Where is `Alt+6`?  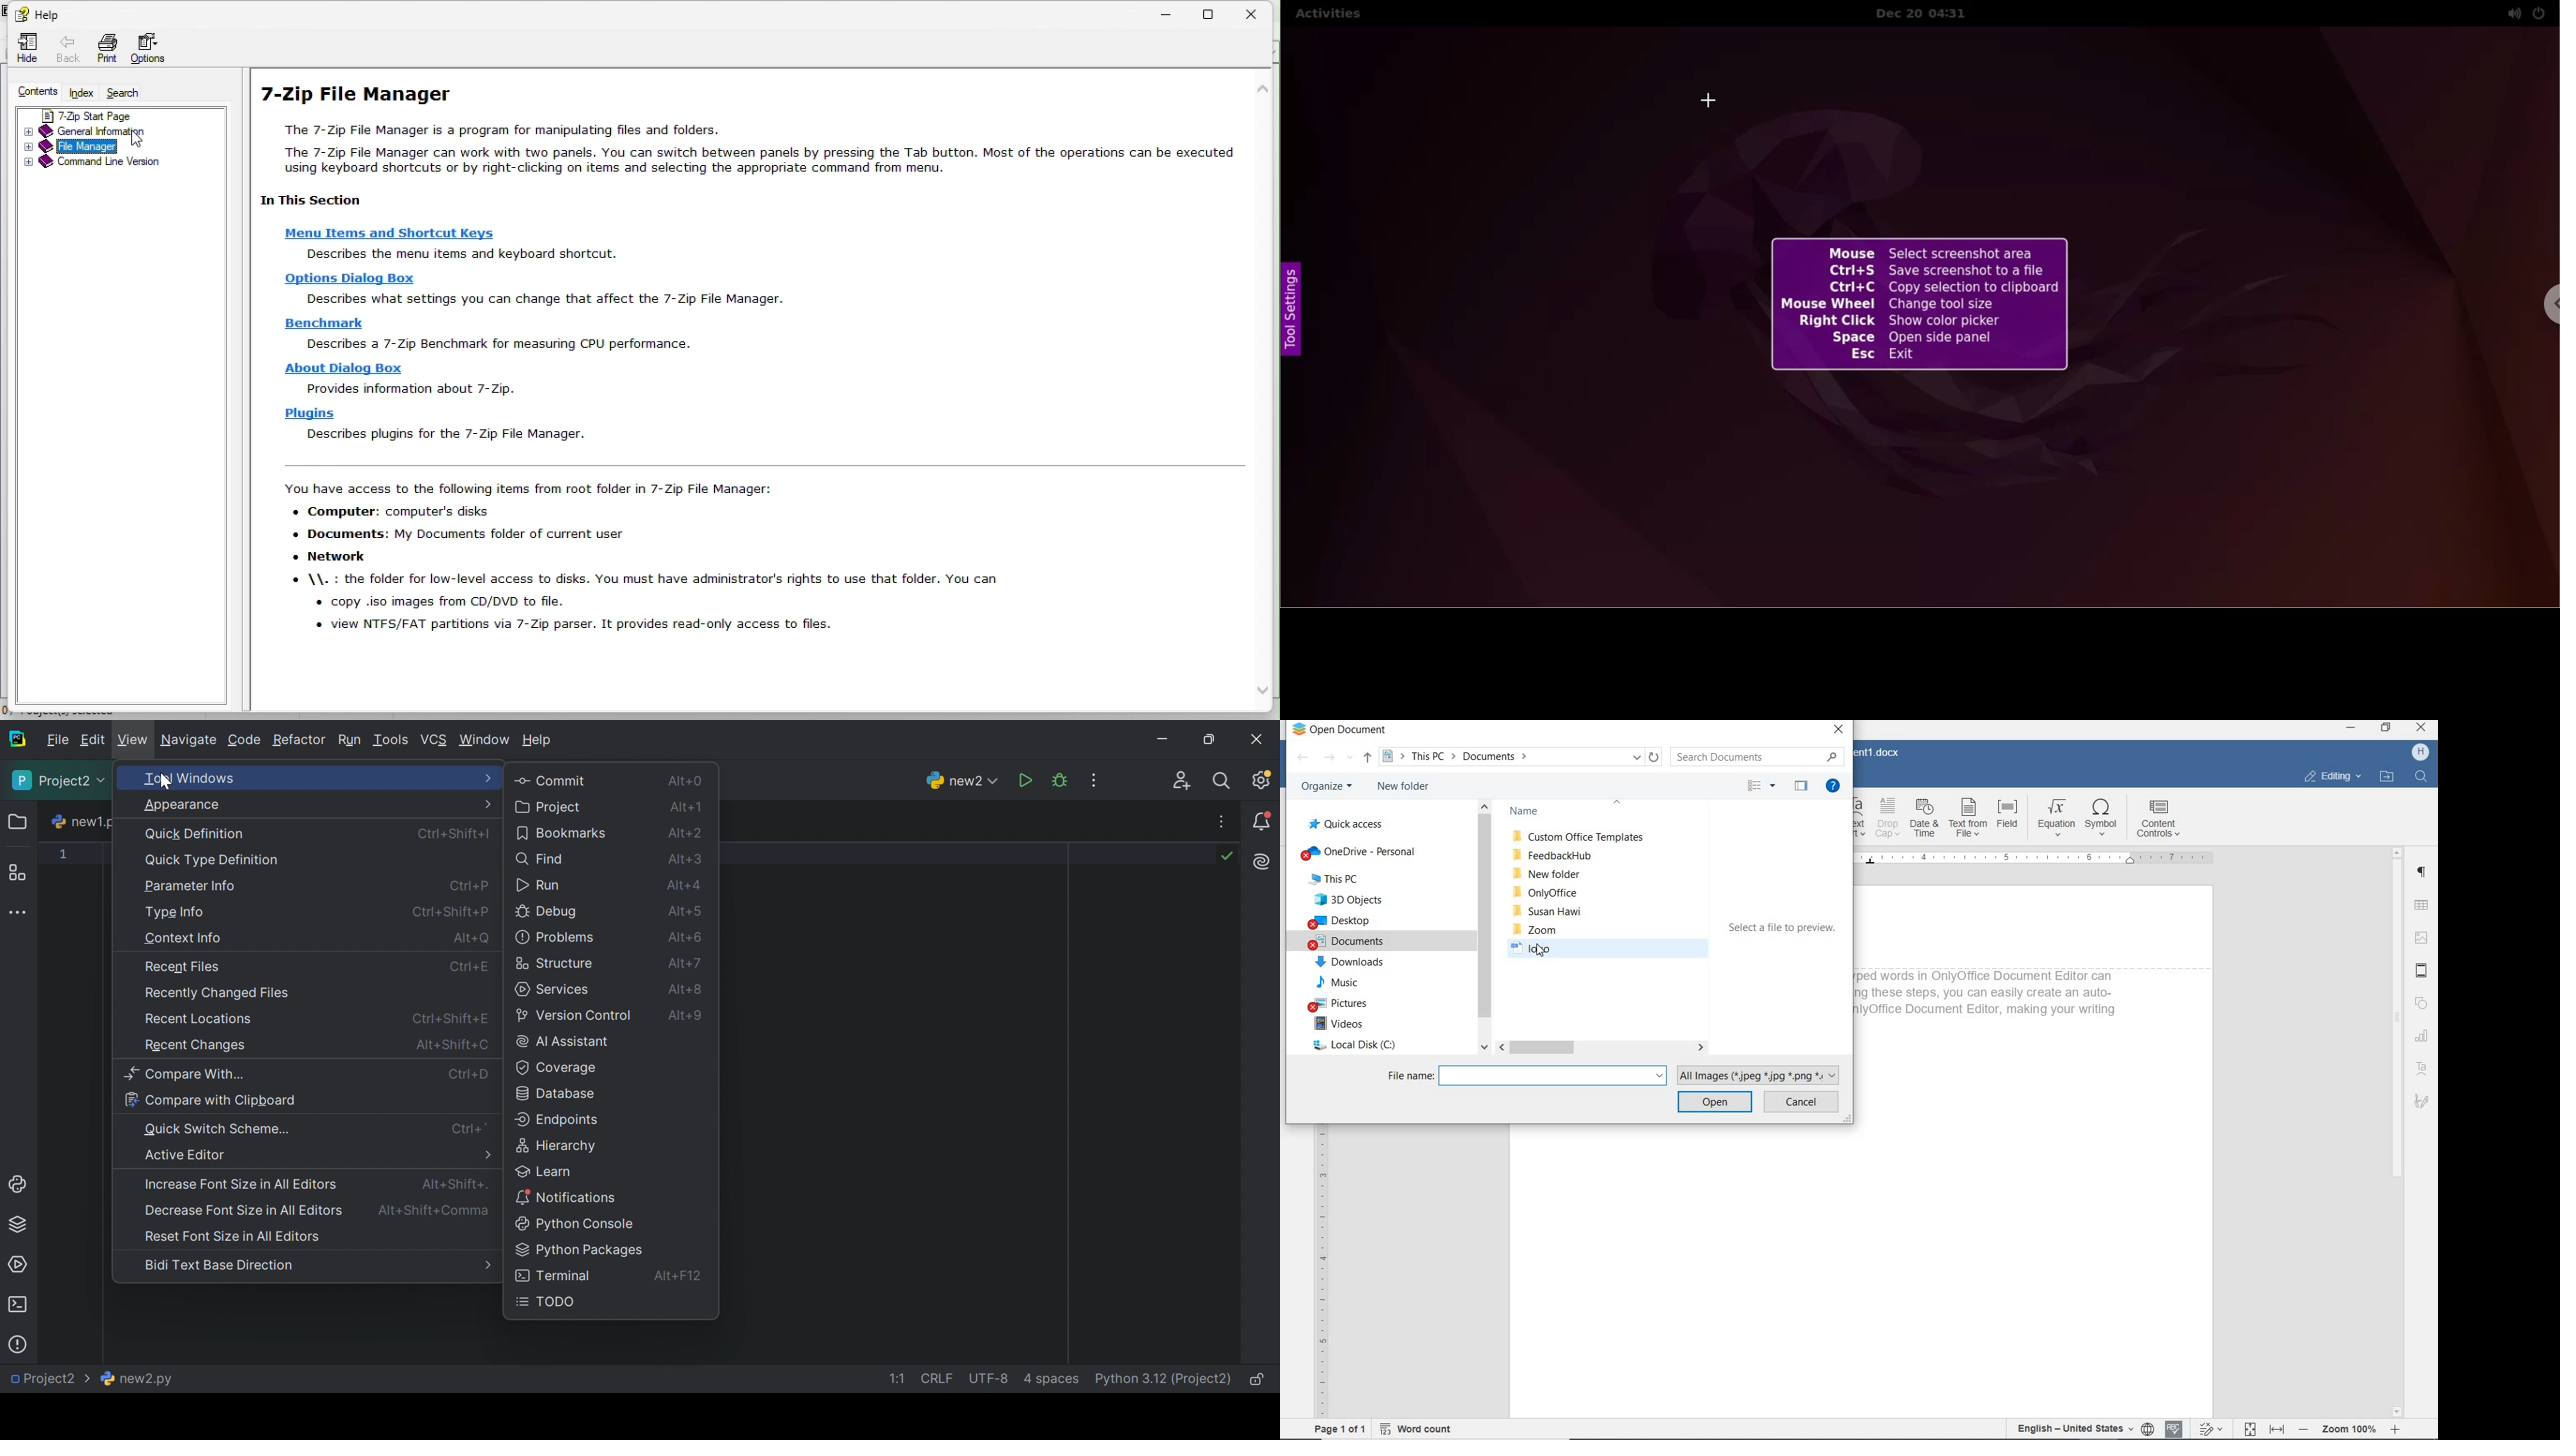
Alt+6 is located at coordinates (689, 938).